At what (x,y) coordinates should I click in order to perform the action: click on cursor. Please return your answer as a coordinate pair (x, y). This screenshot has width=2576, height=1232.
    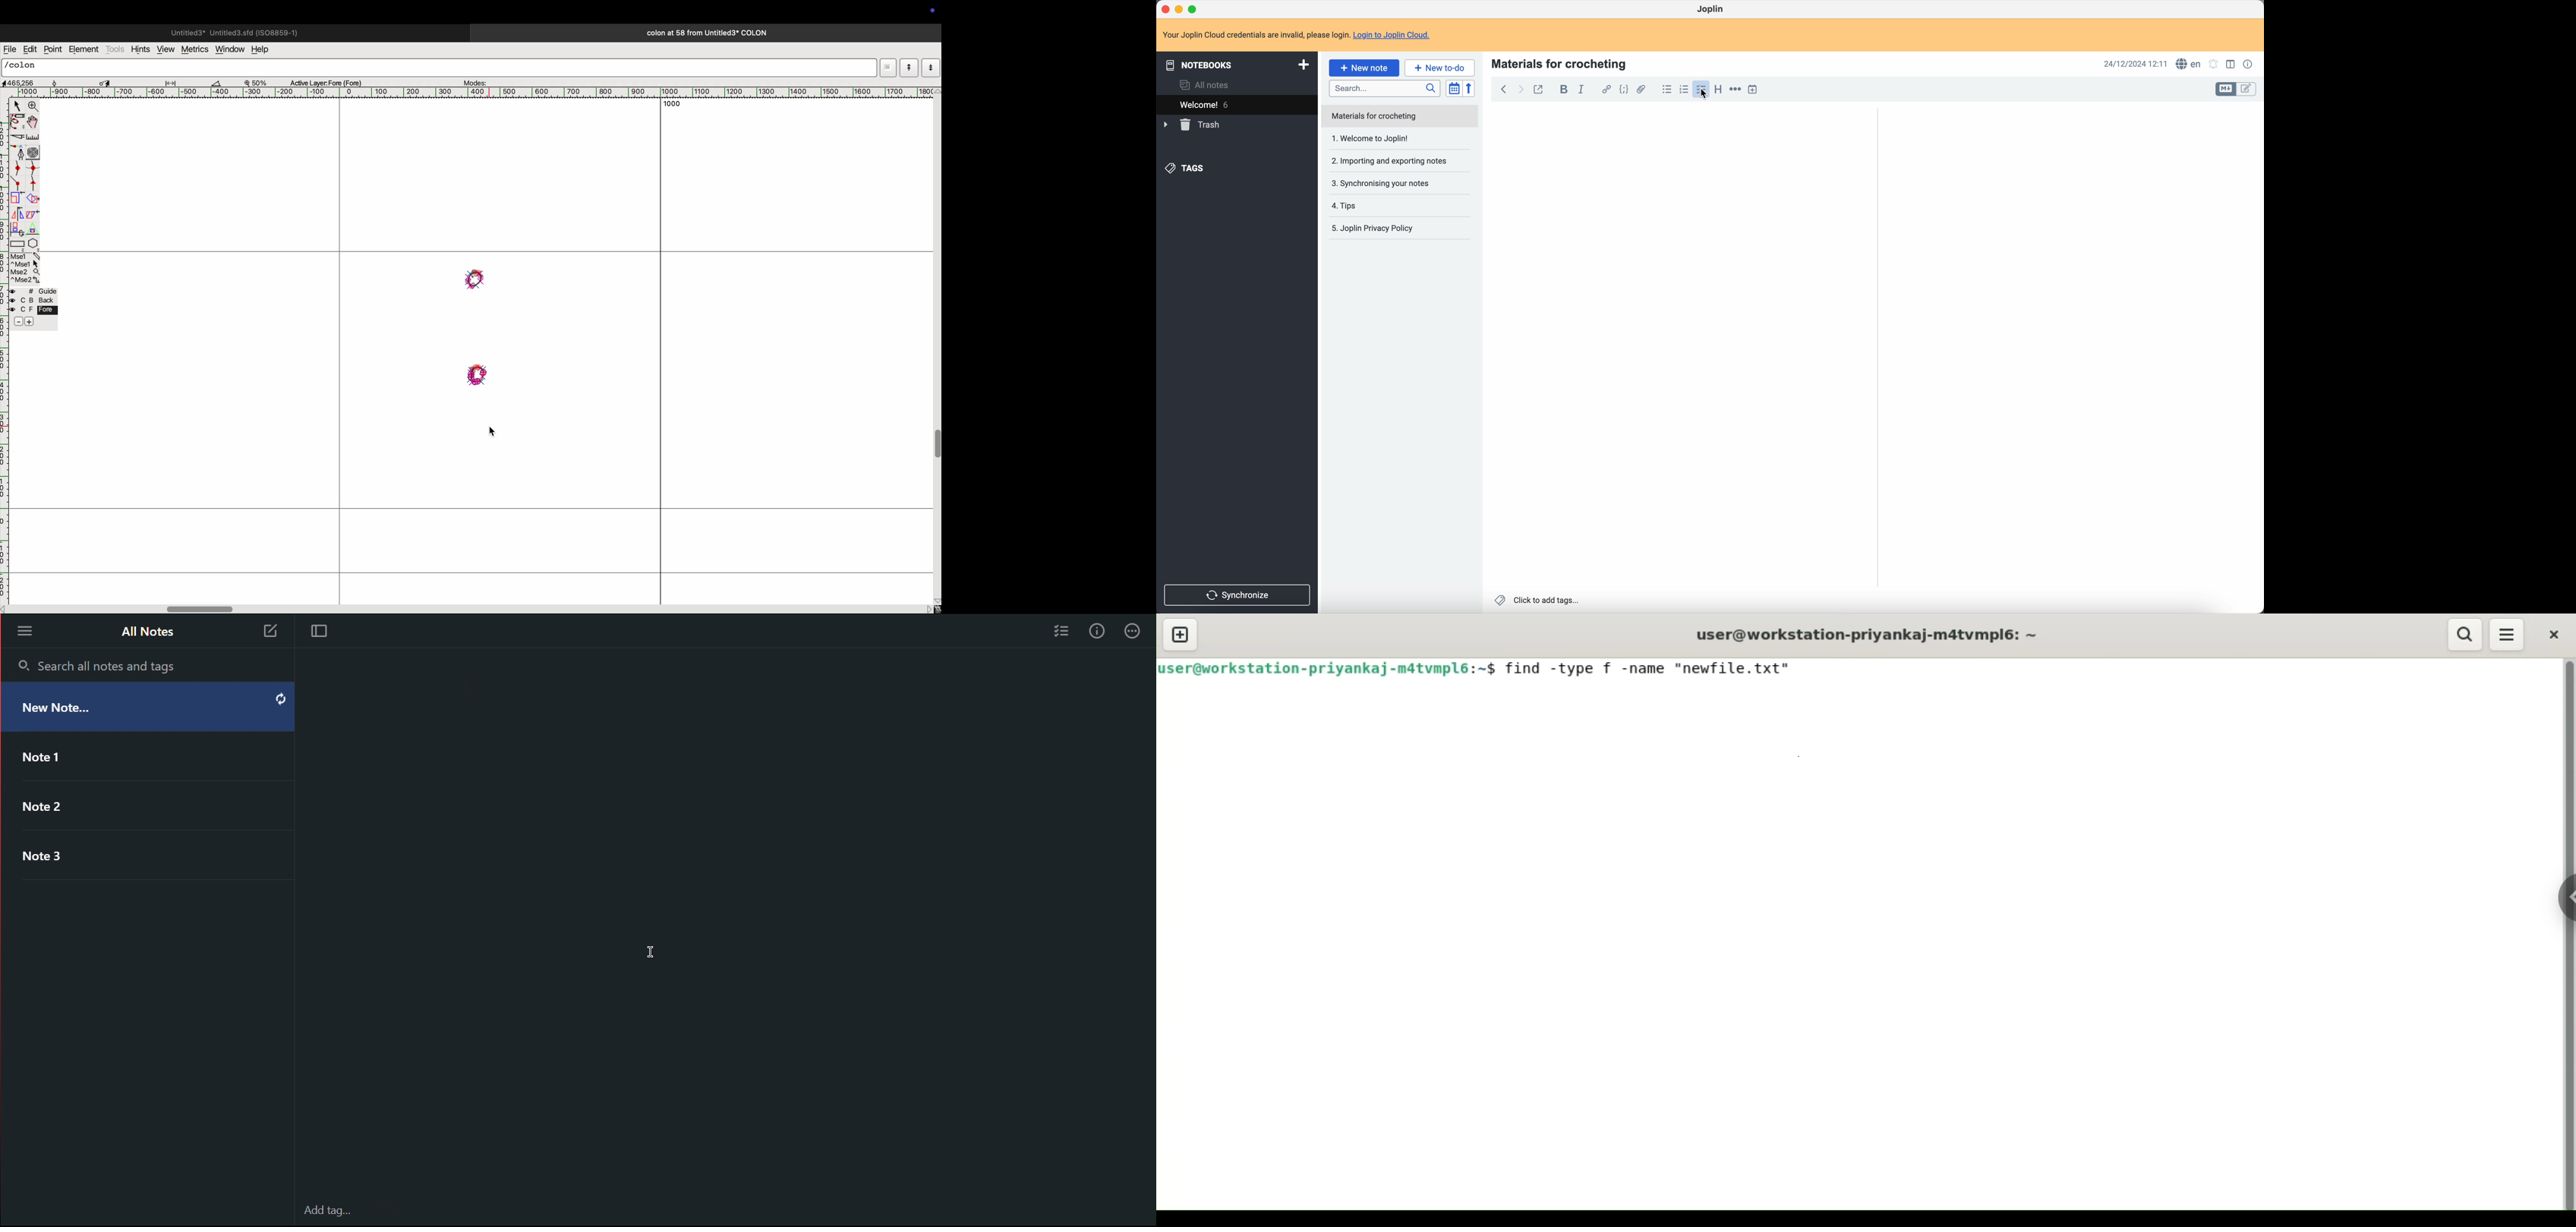
    Looking at the image, I should click on (15, 105).